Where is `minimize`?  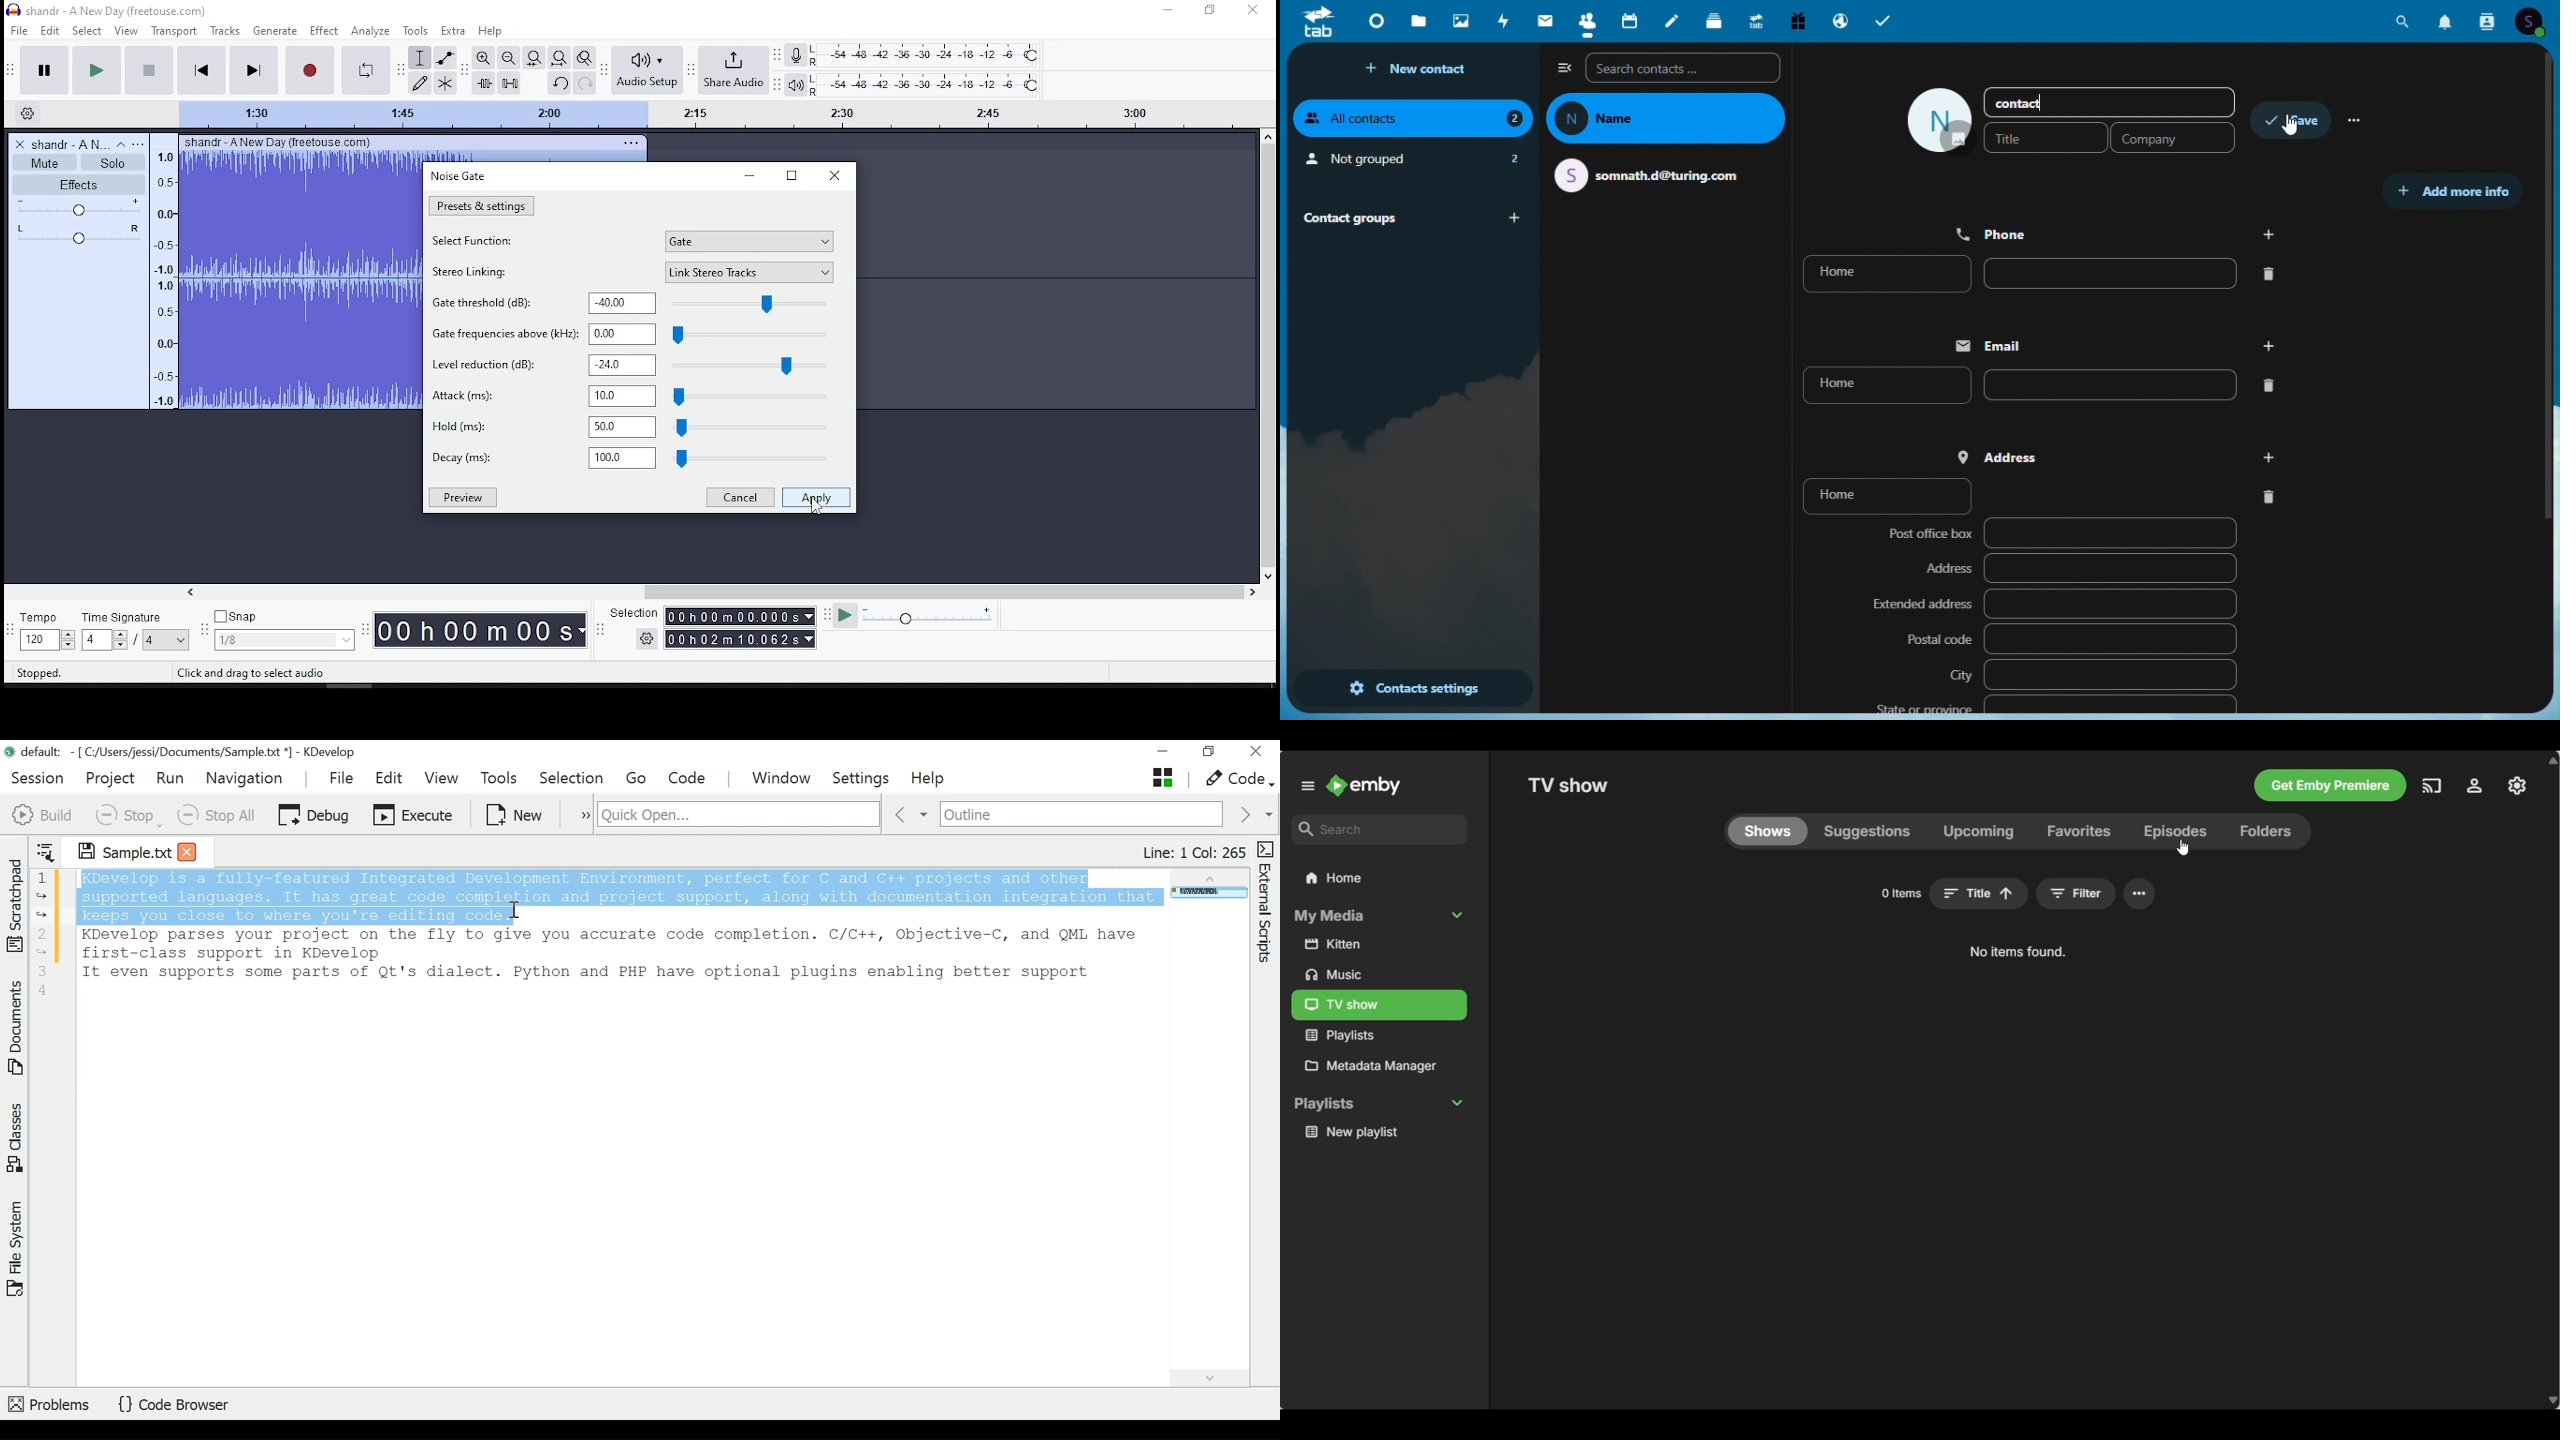 minimize is located at coordinates (748, 175).